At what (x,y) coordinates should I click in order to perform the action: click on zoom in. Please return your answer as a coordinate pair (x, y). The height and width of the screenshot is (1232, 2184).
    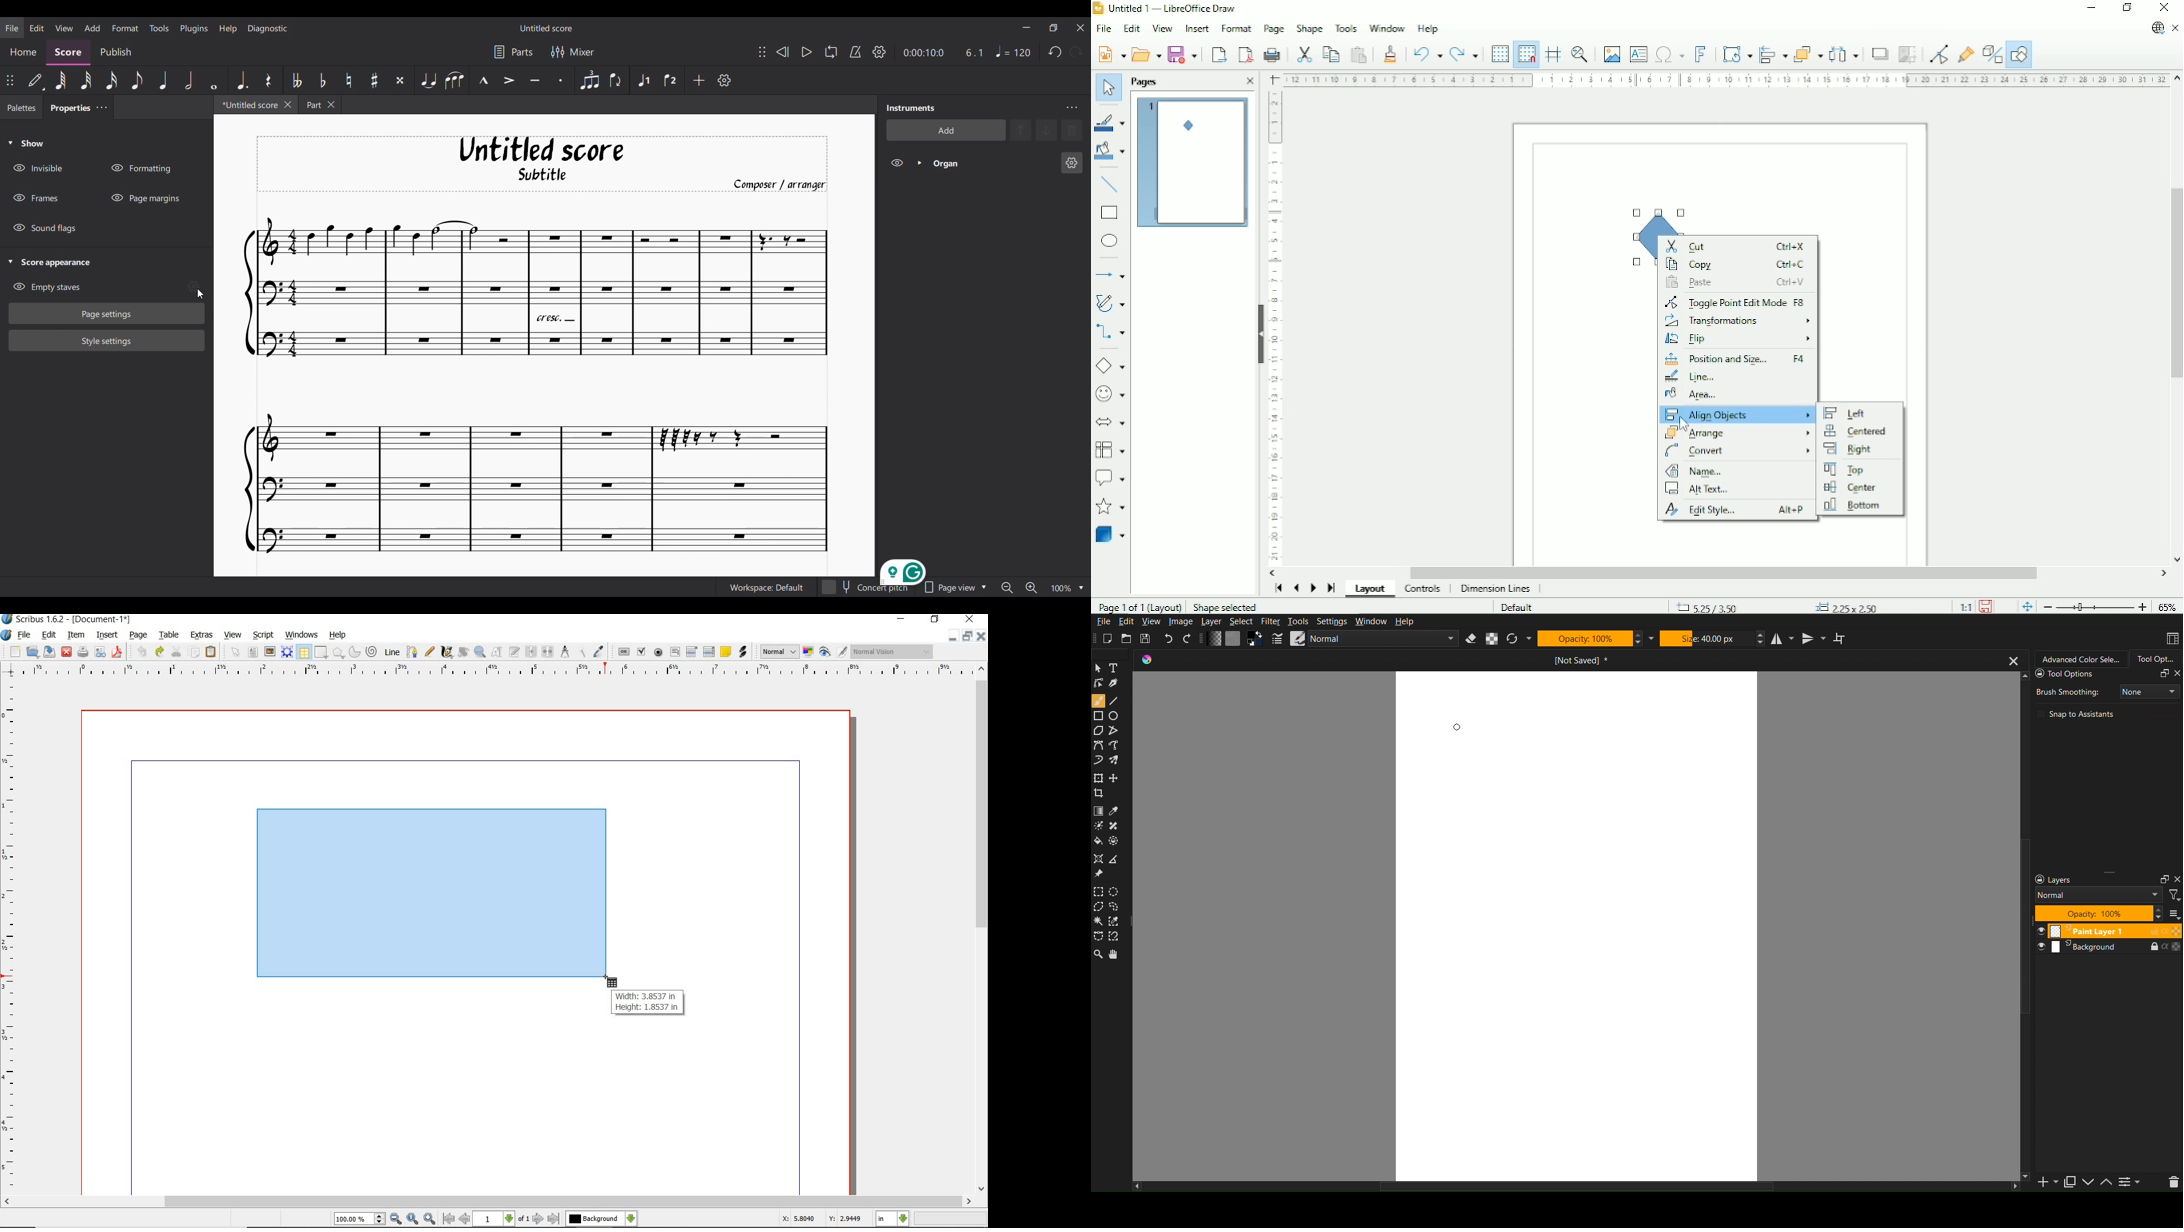
    Looking at the image, I should click on (430, 1219).